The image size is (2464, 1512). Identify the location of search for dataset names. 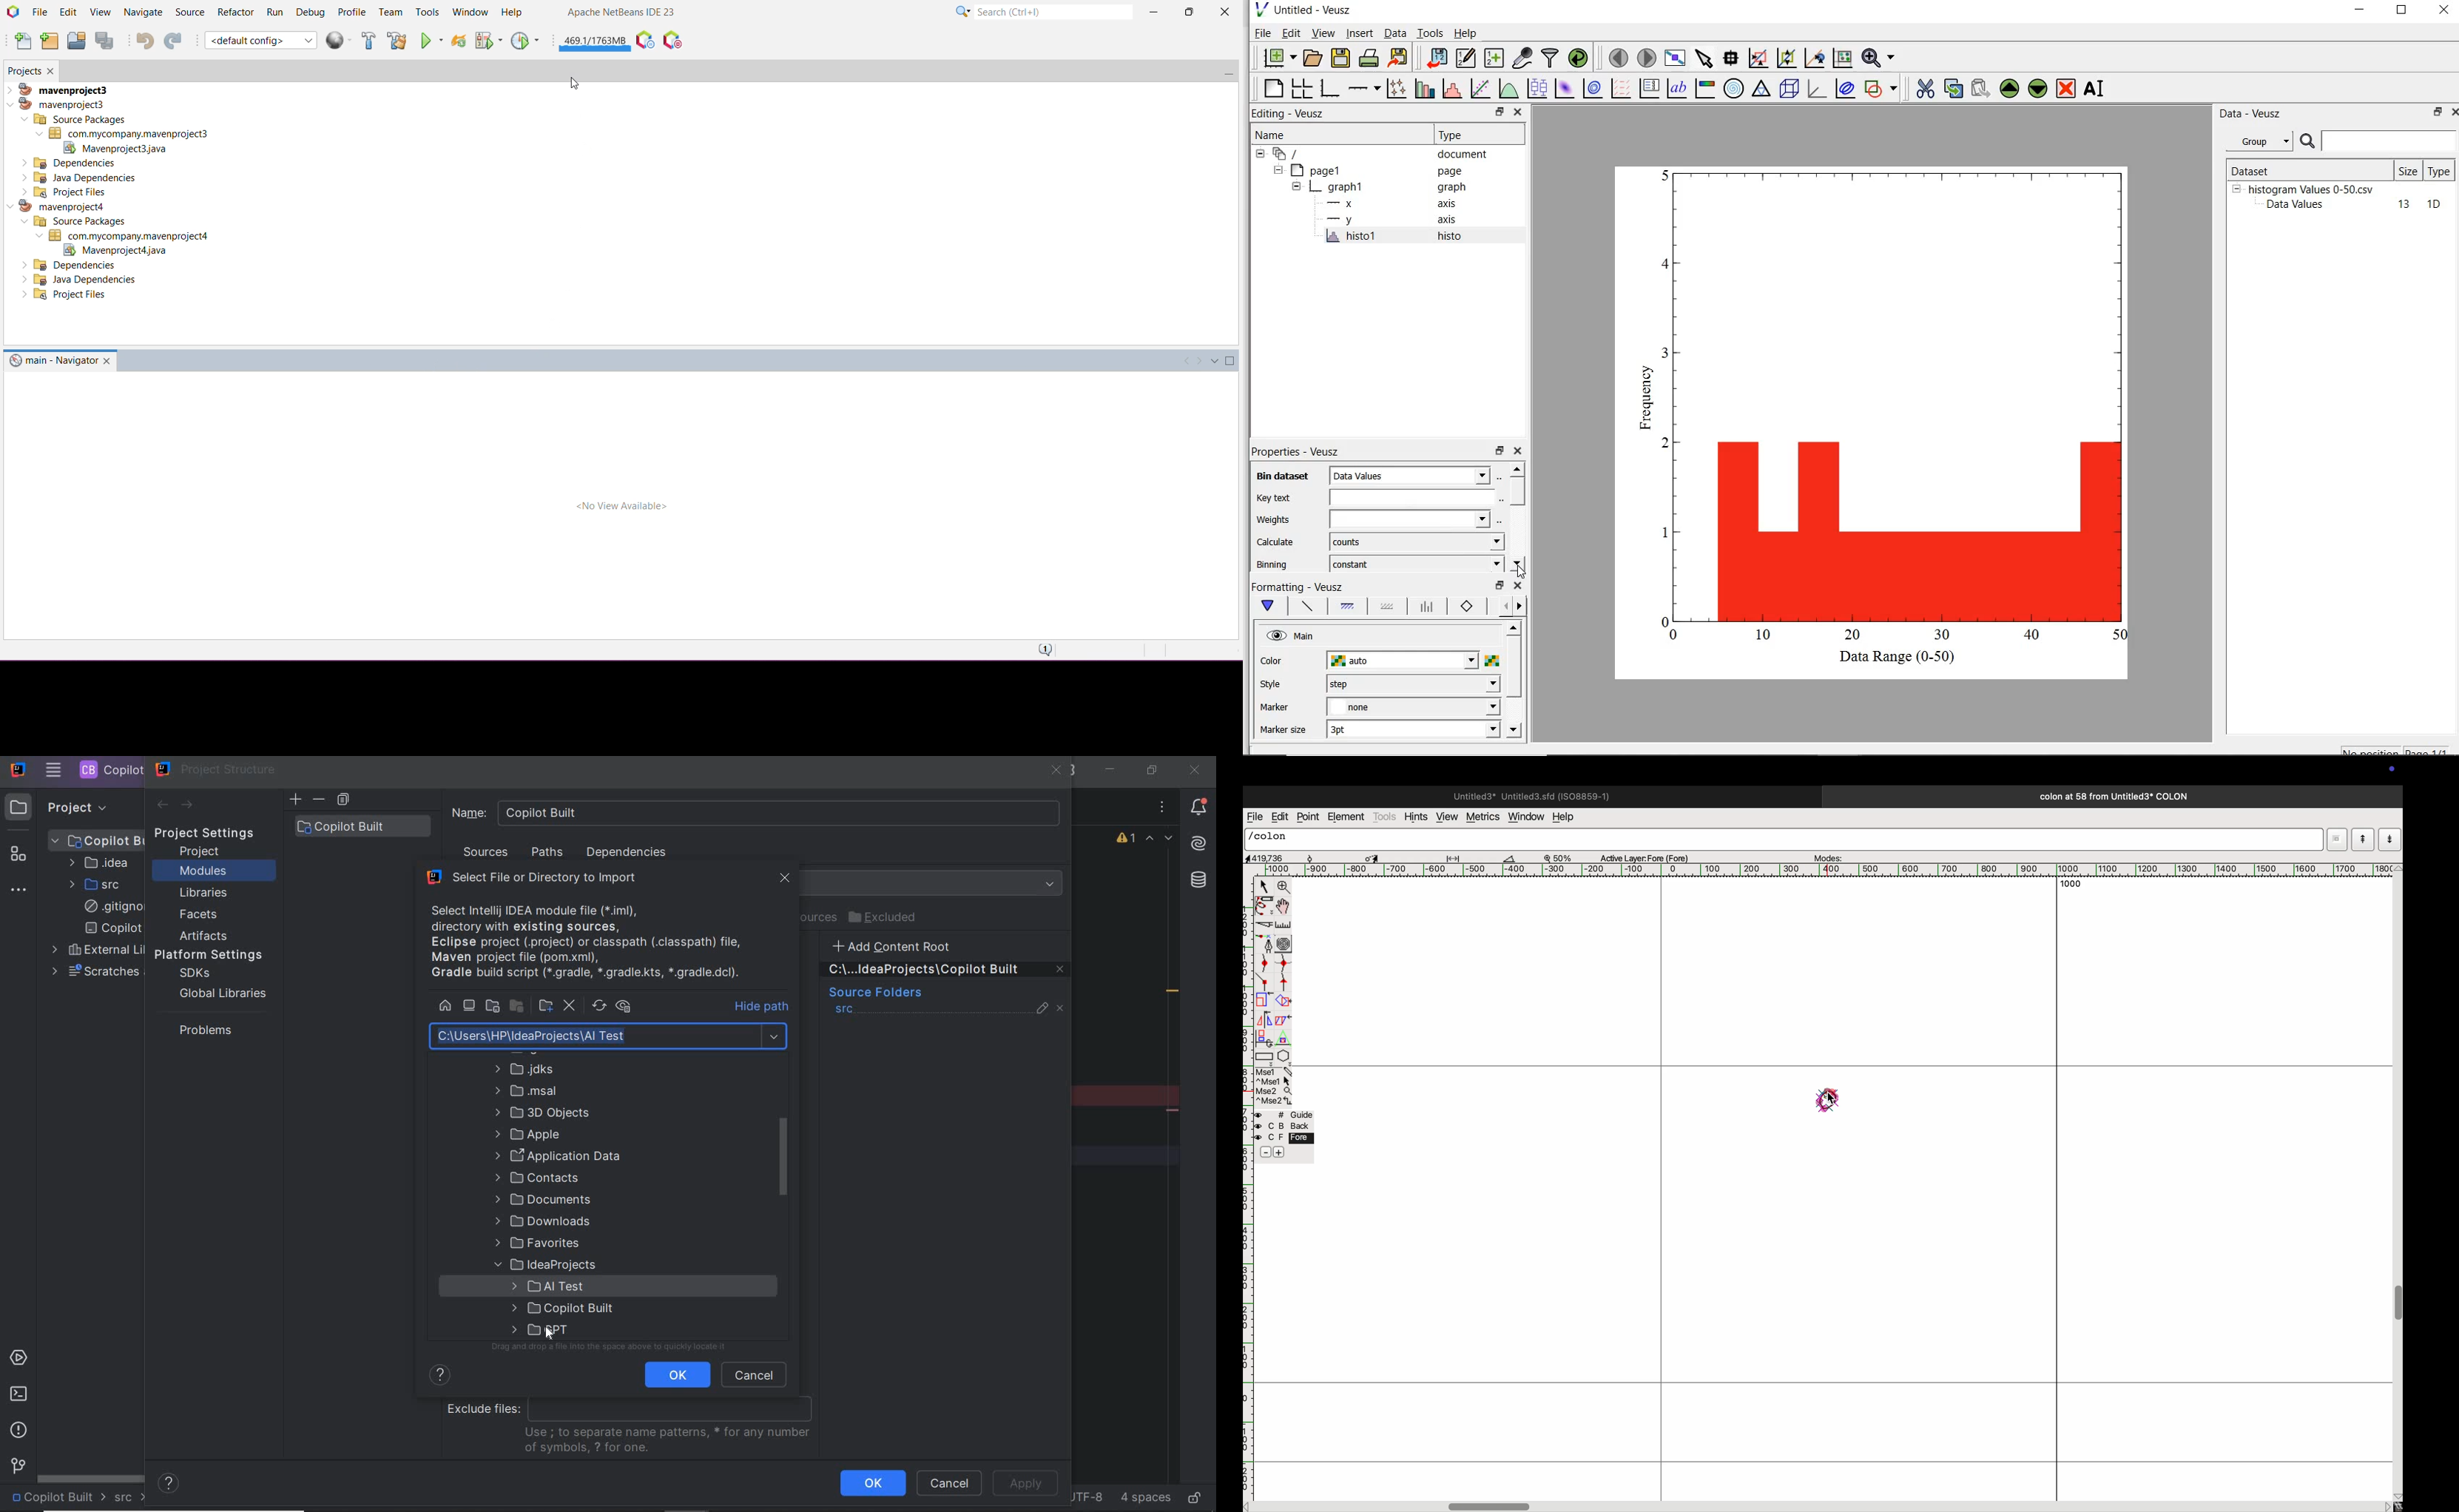
(2390, 141).